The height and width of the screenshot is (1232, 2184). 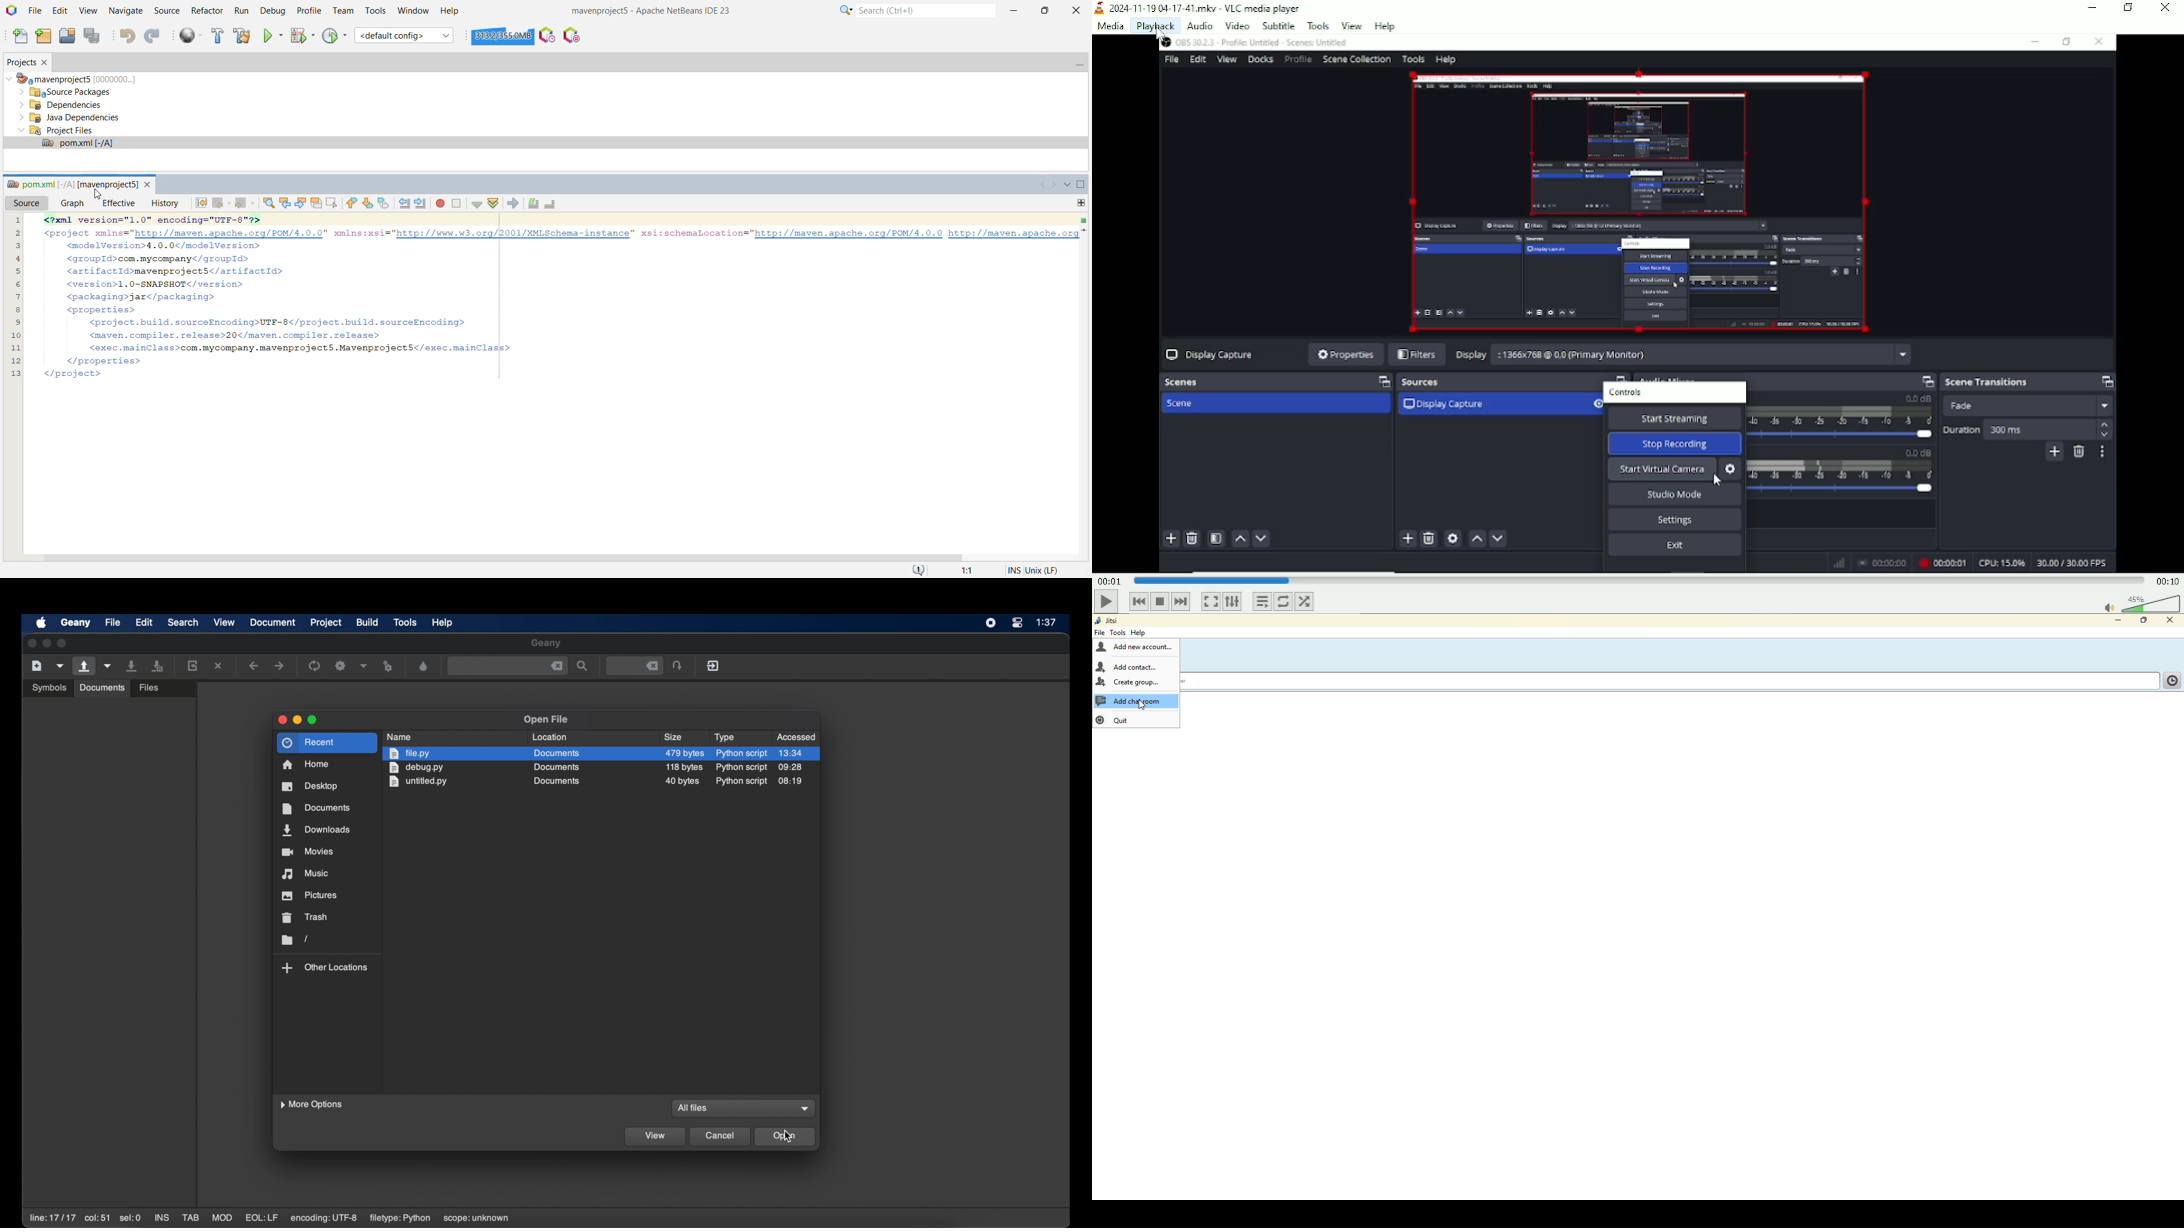 What do you see at coordinates (1198, 25) in the screenshot?
I see `Audio` at bounding box center [1198, 25].